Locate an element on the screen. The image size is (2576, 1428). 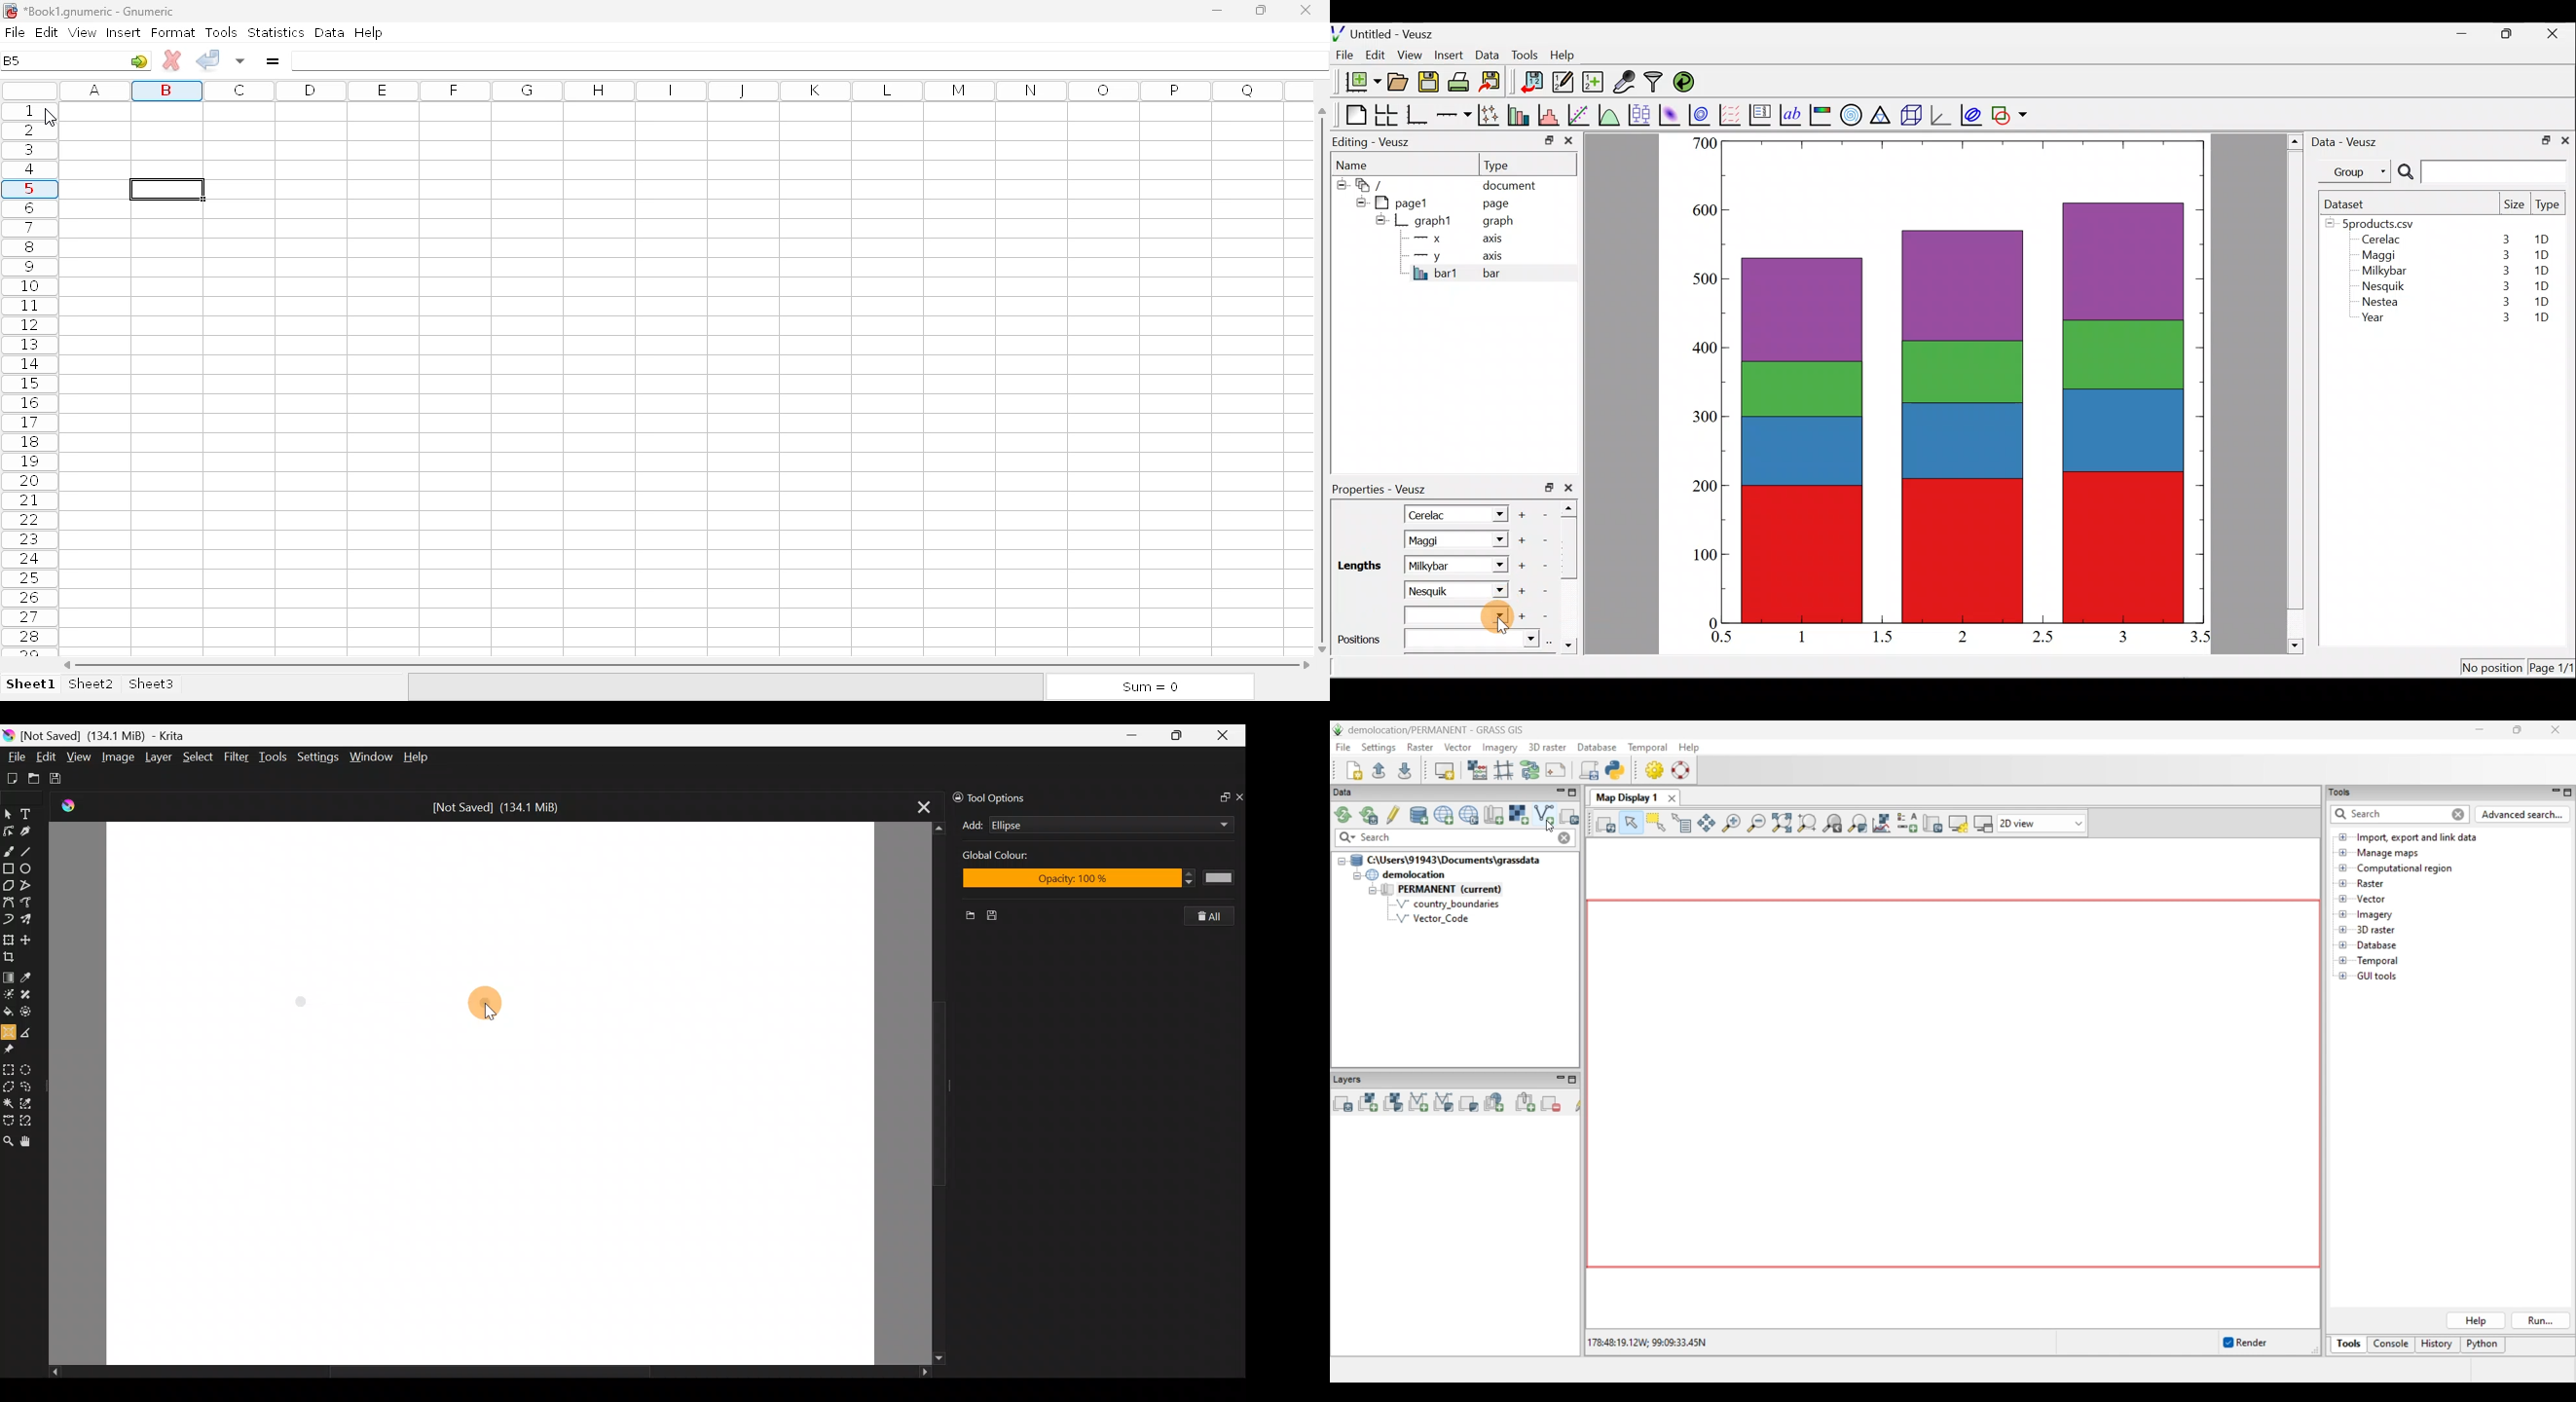
3 is located at coordinates (2503, 304).